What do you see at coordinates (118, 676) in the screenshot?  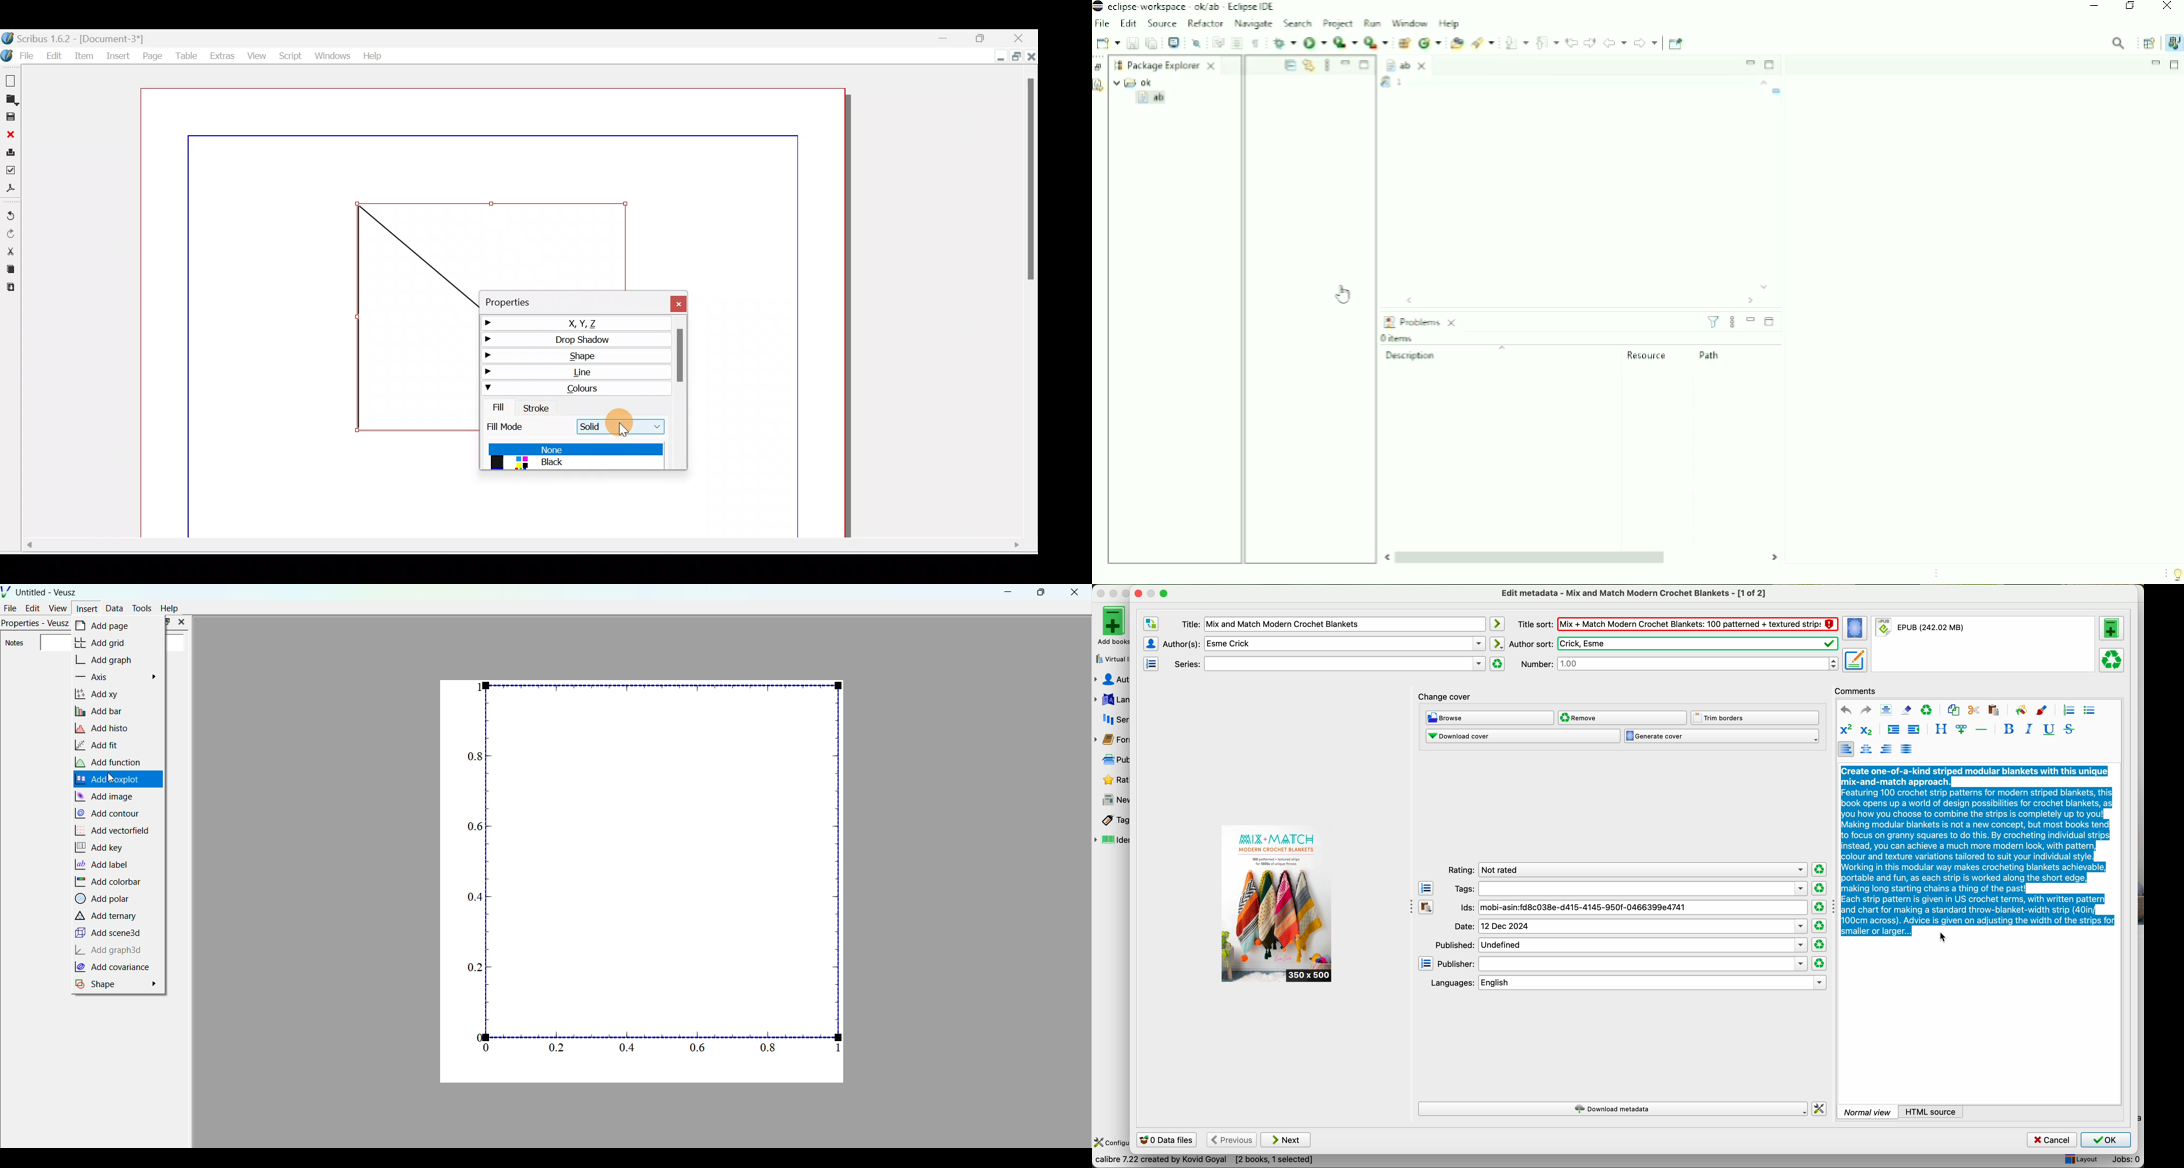 I see `Axis` at bounding box center [118, 676].